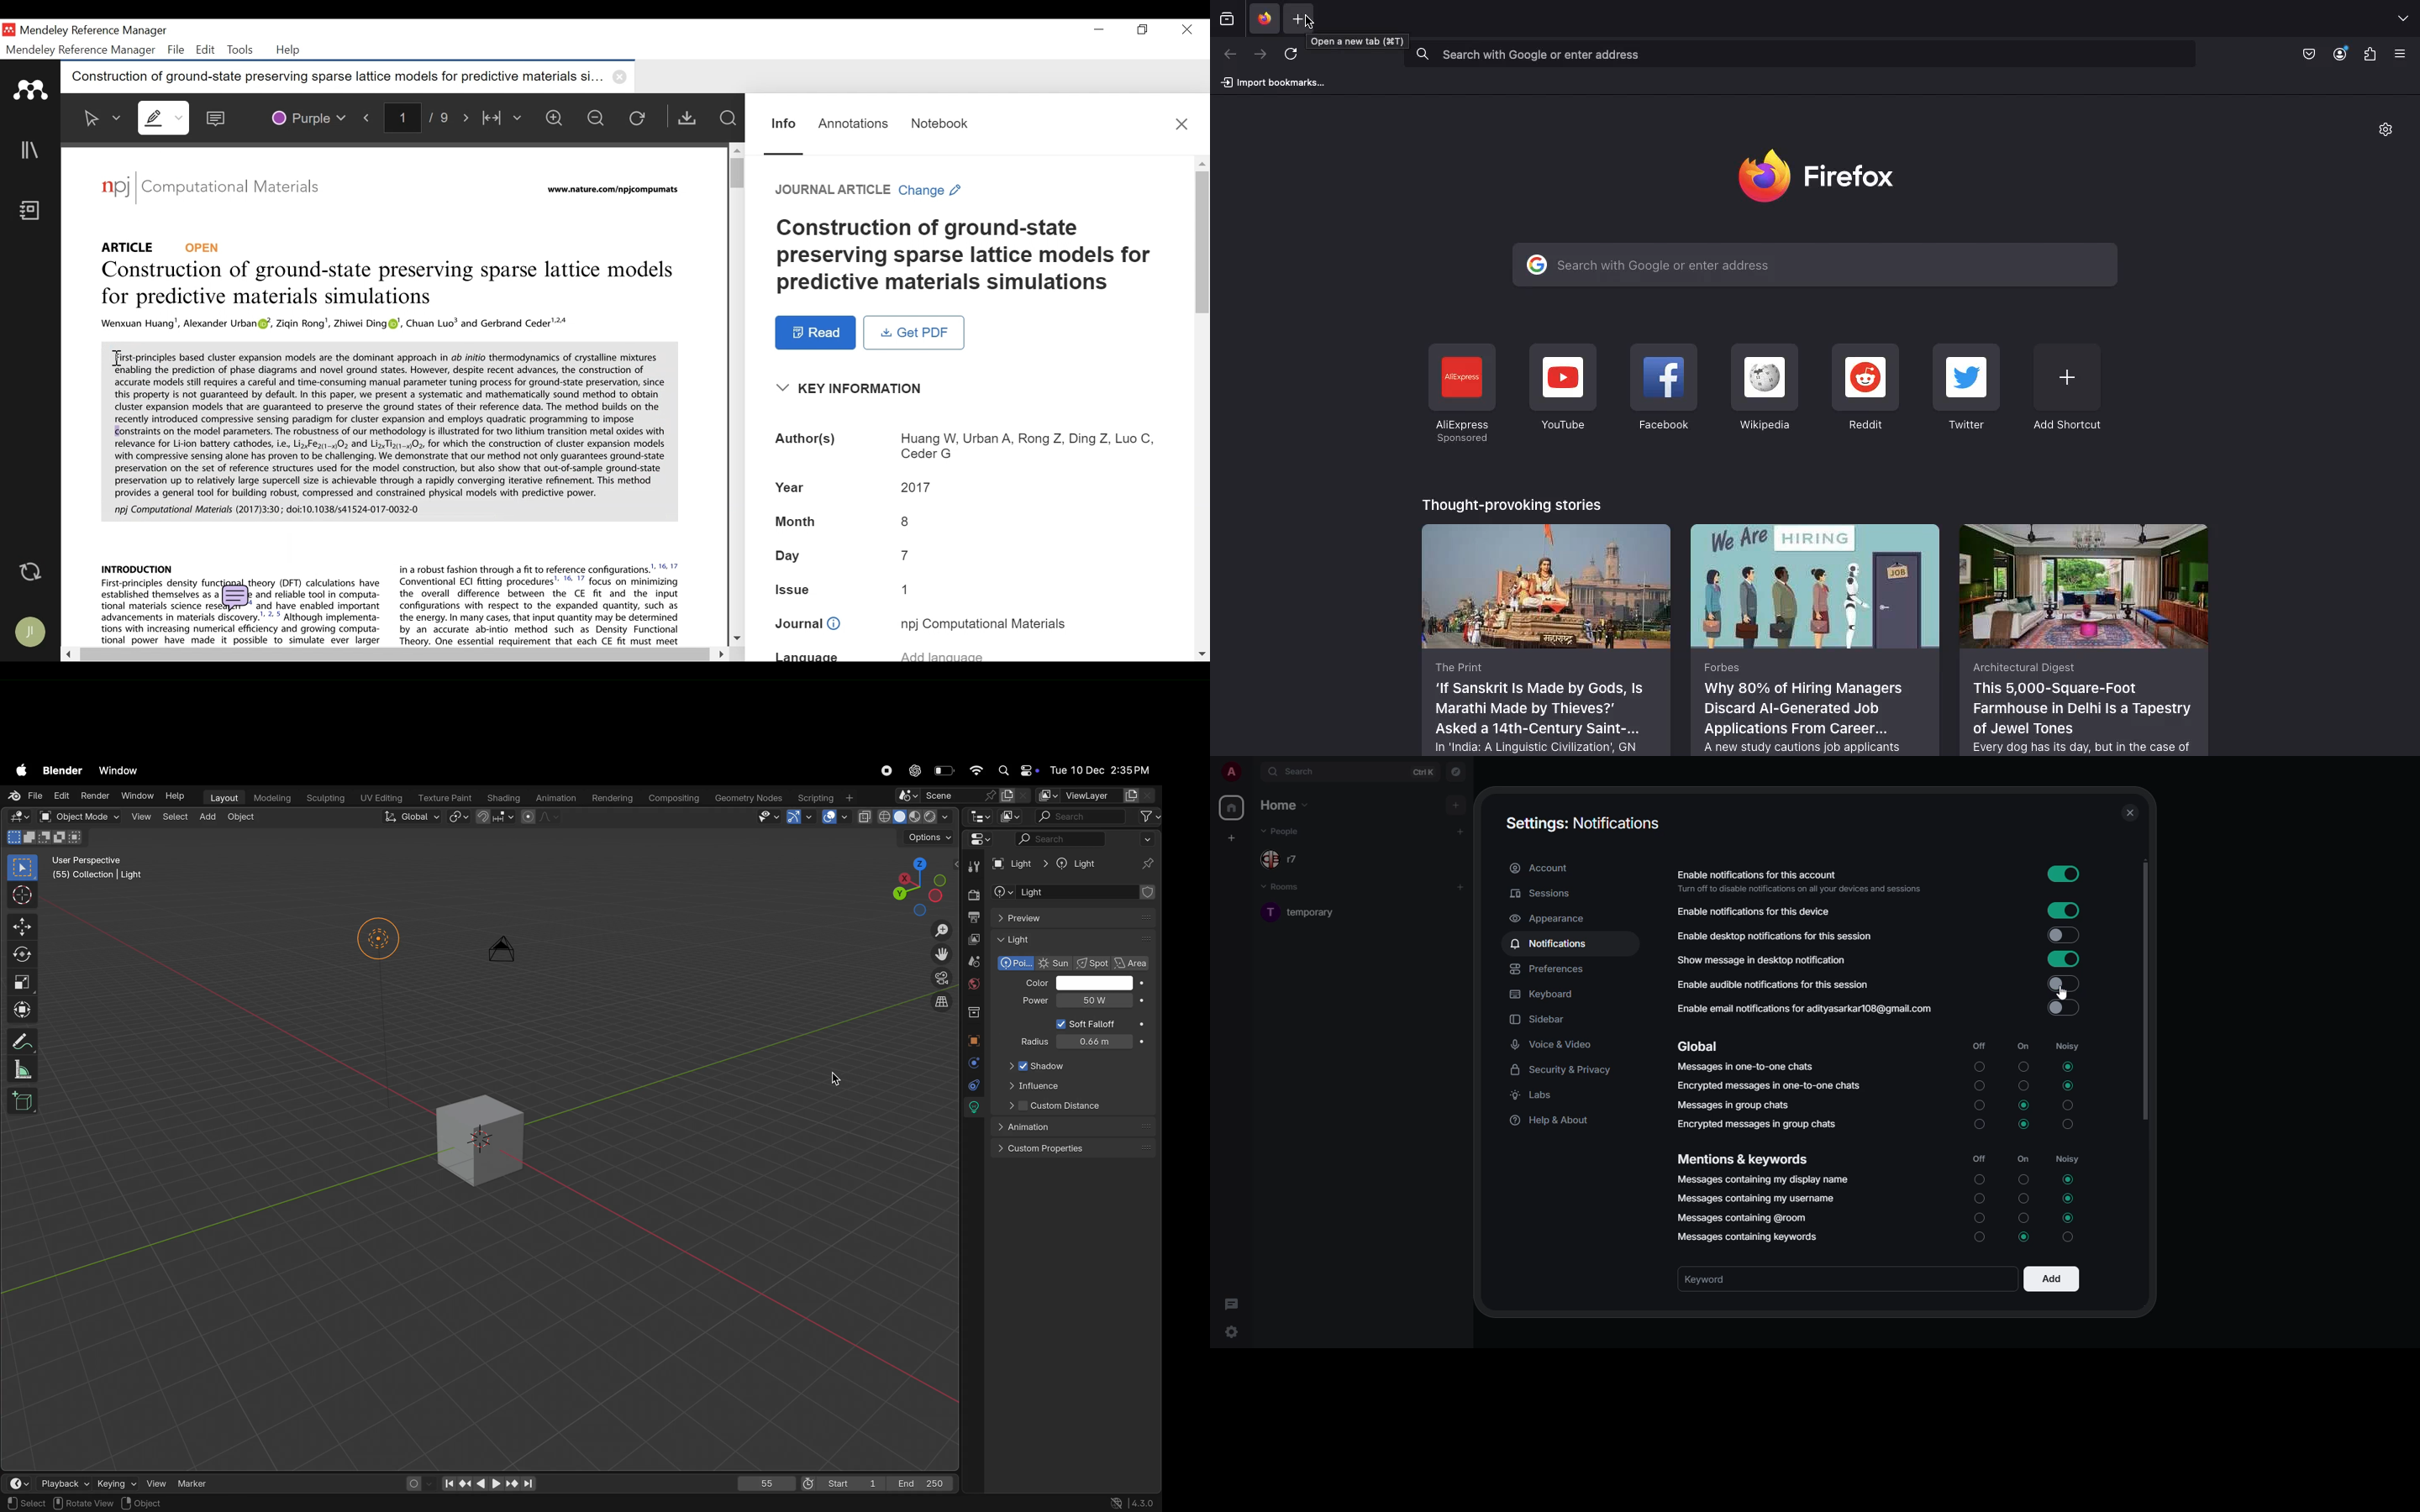  I want to click on enable, so click(2066, 911).